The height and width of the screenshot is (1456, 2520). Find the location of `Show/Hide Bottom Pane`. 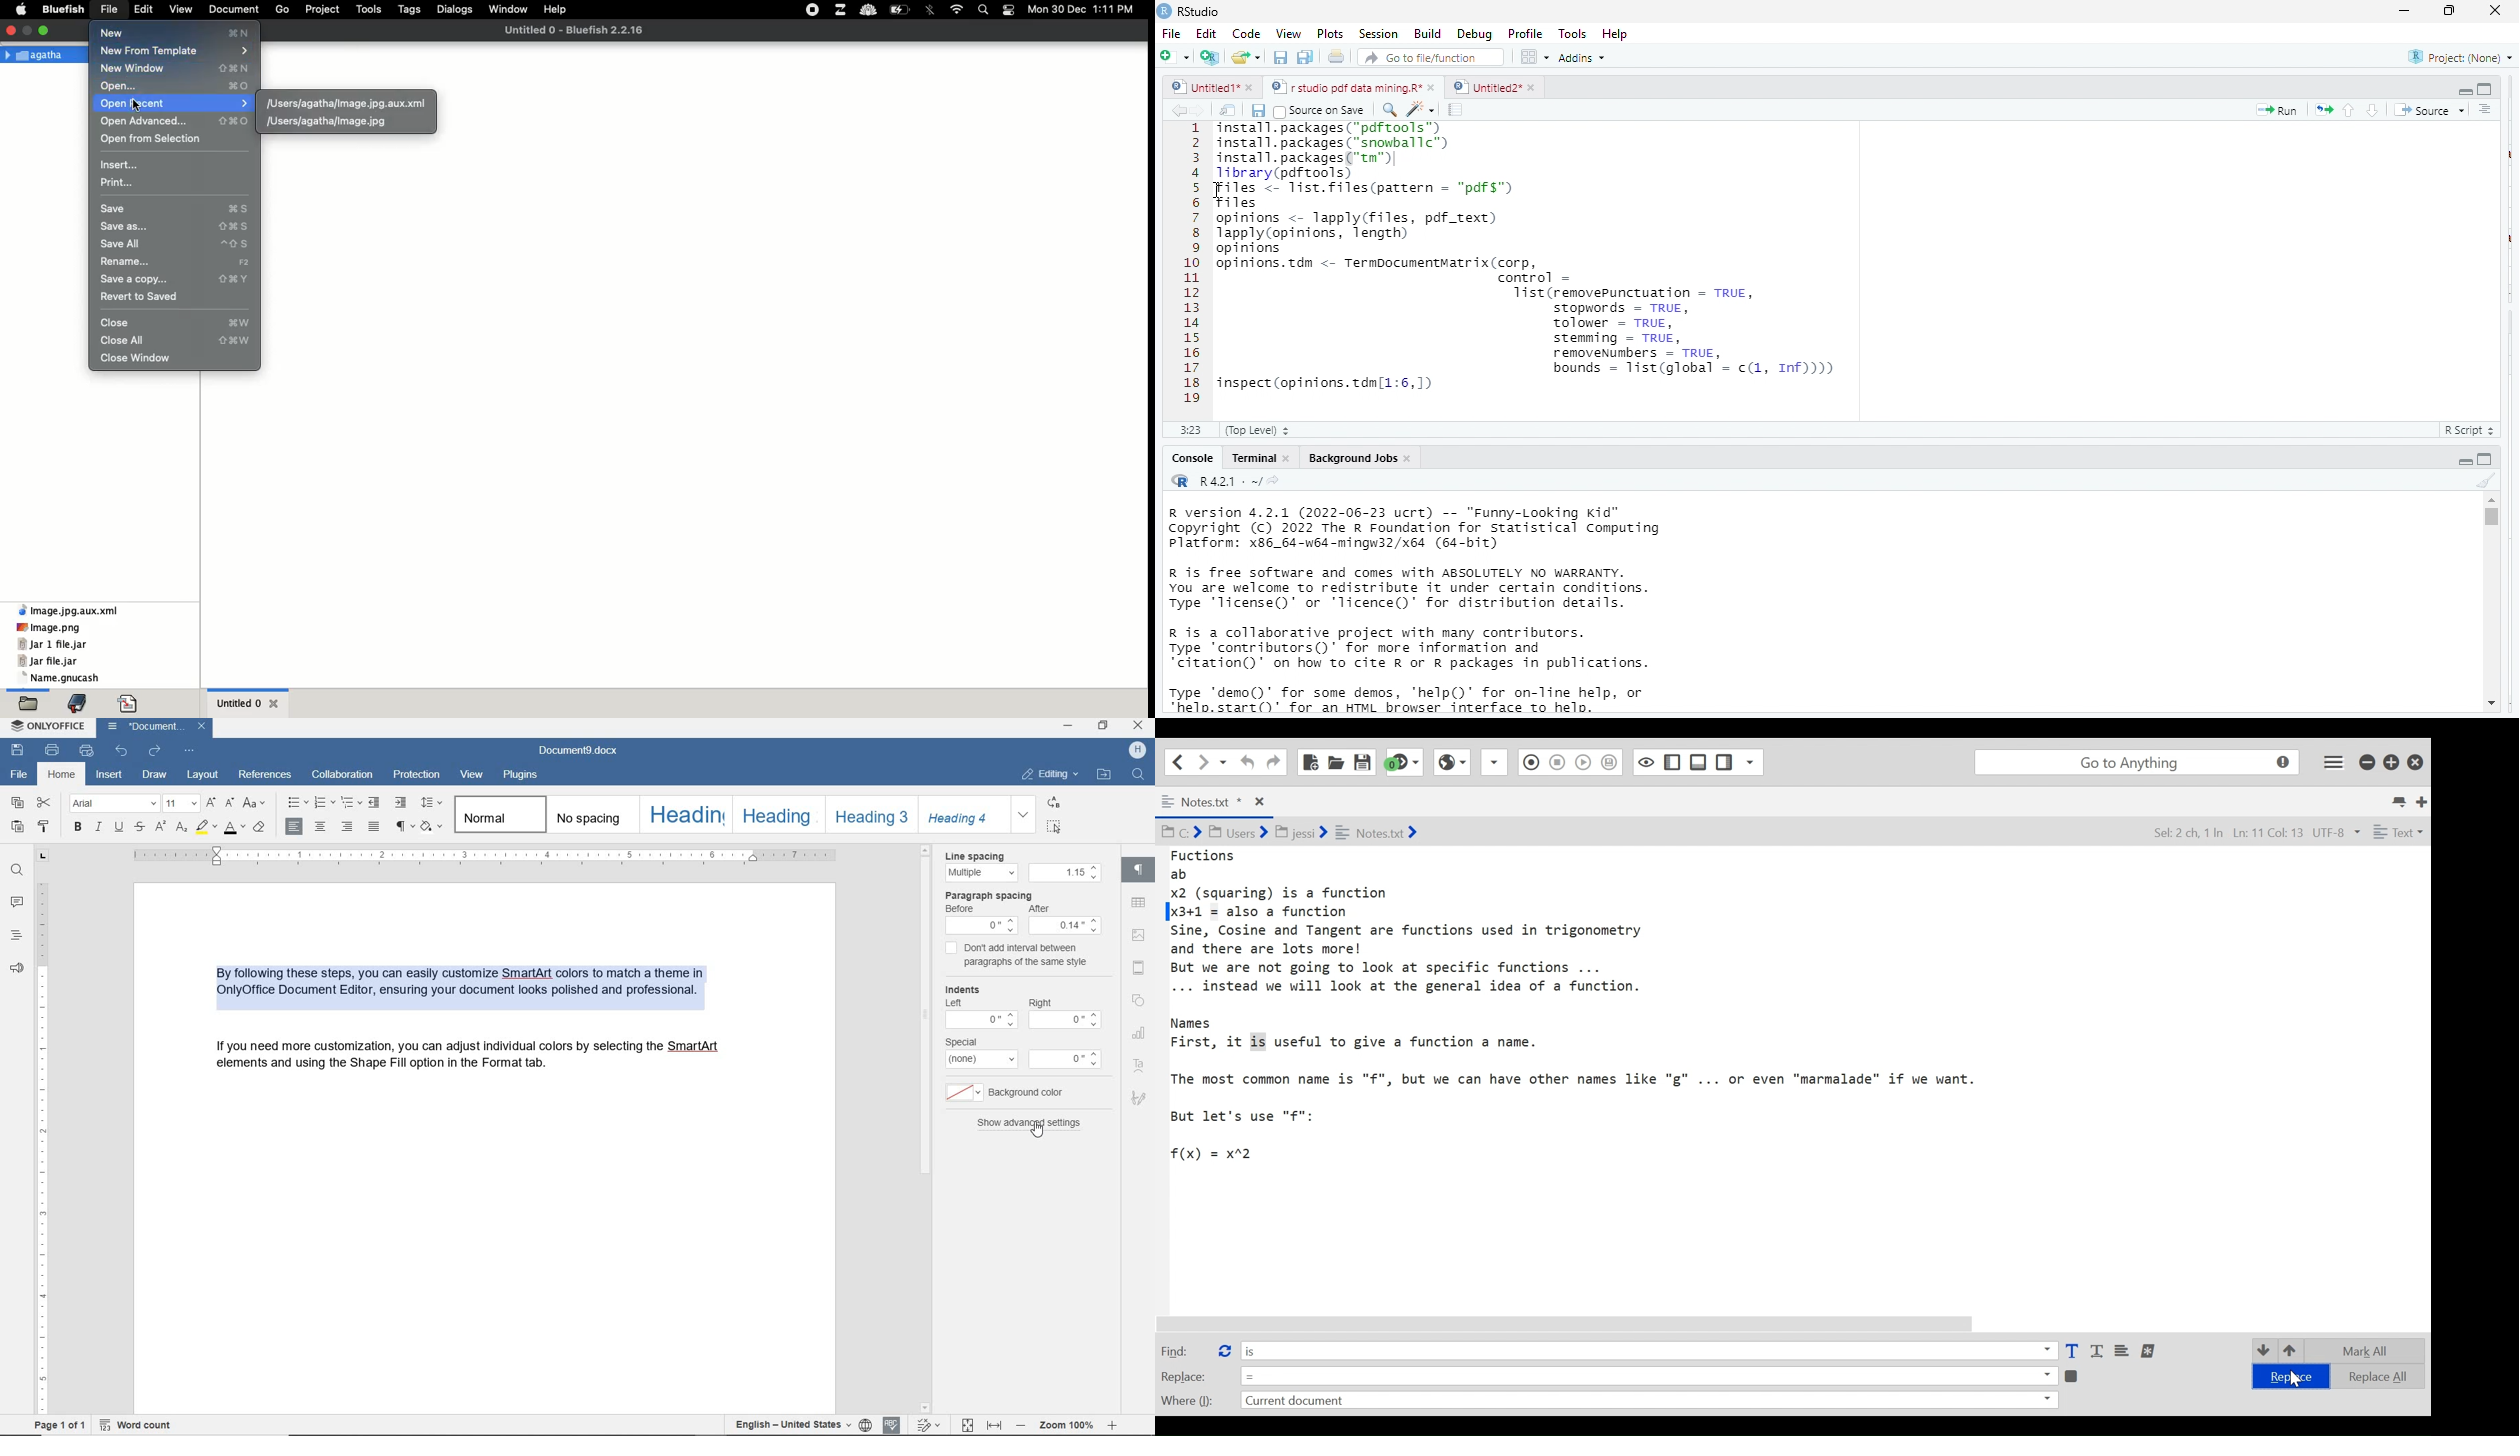

Show/Hide Bottom Pane is located at coordinates (1673, 763).